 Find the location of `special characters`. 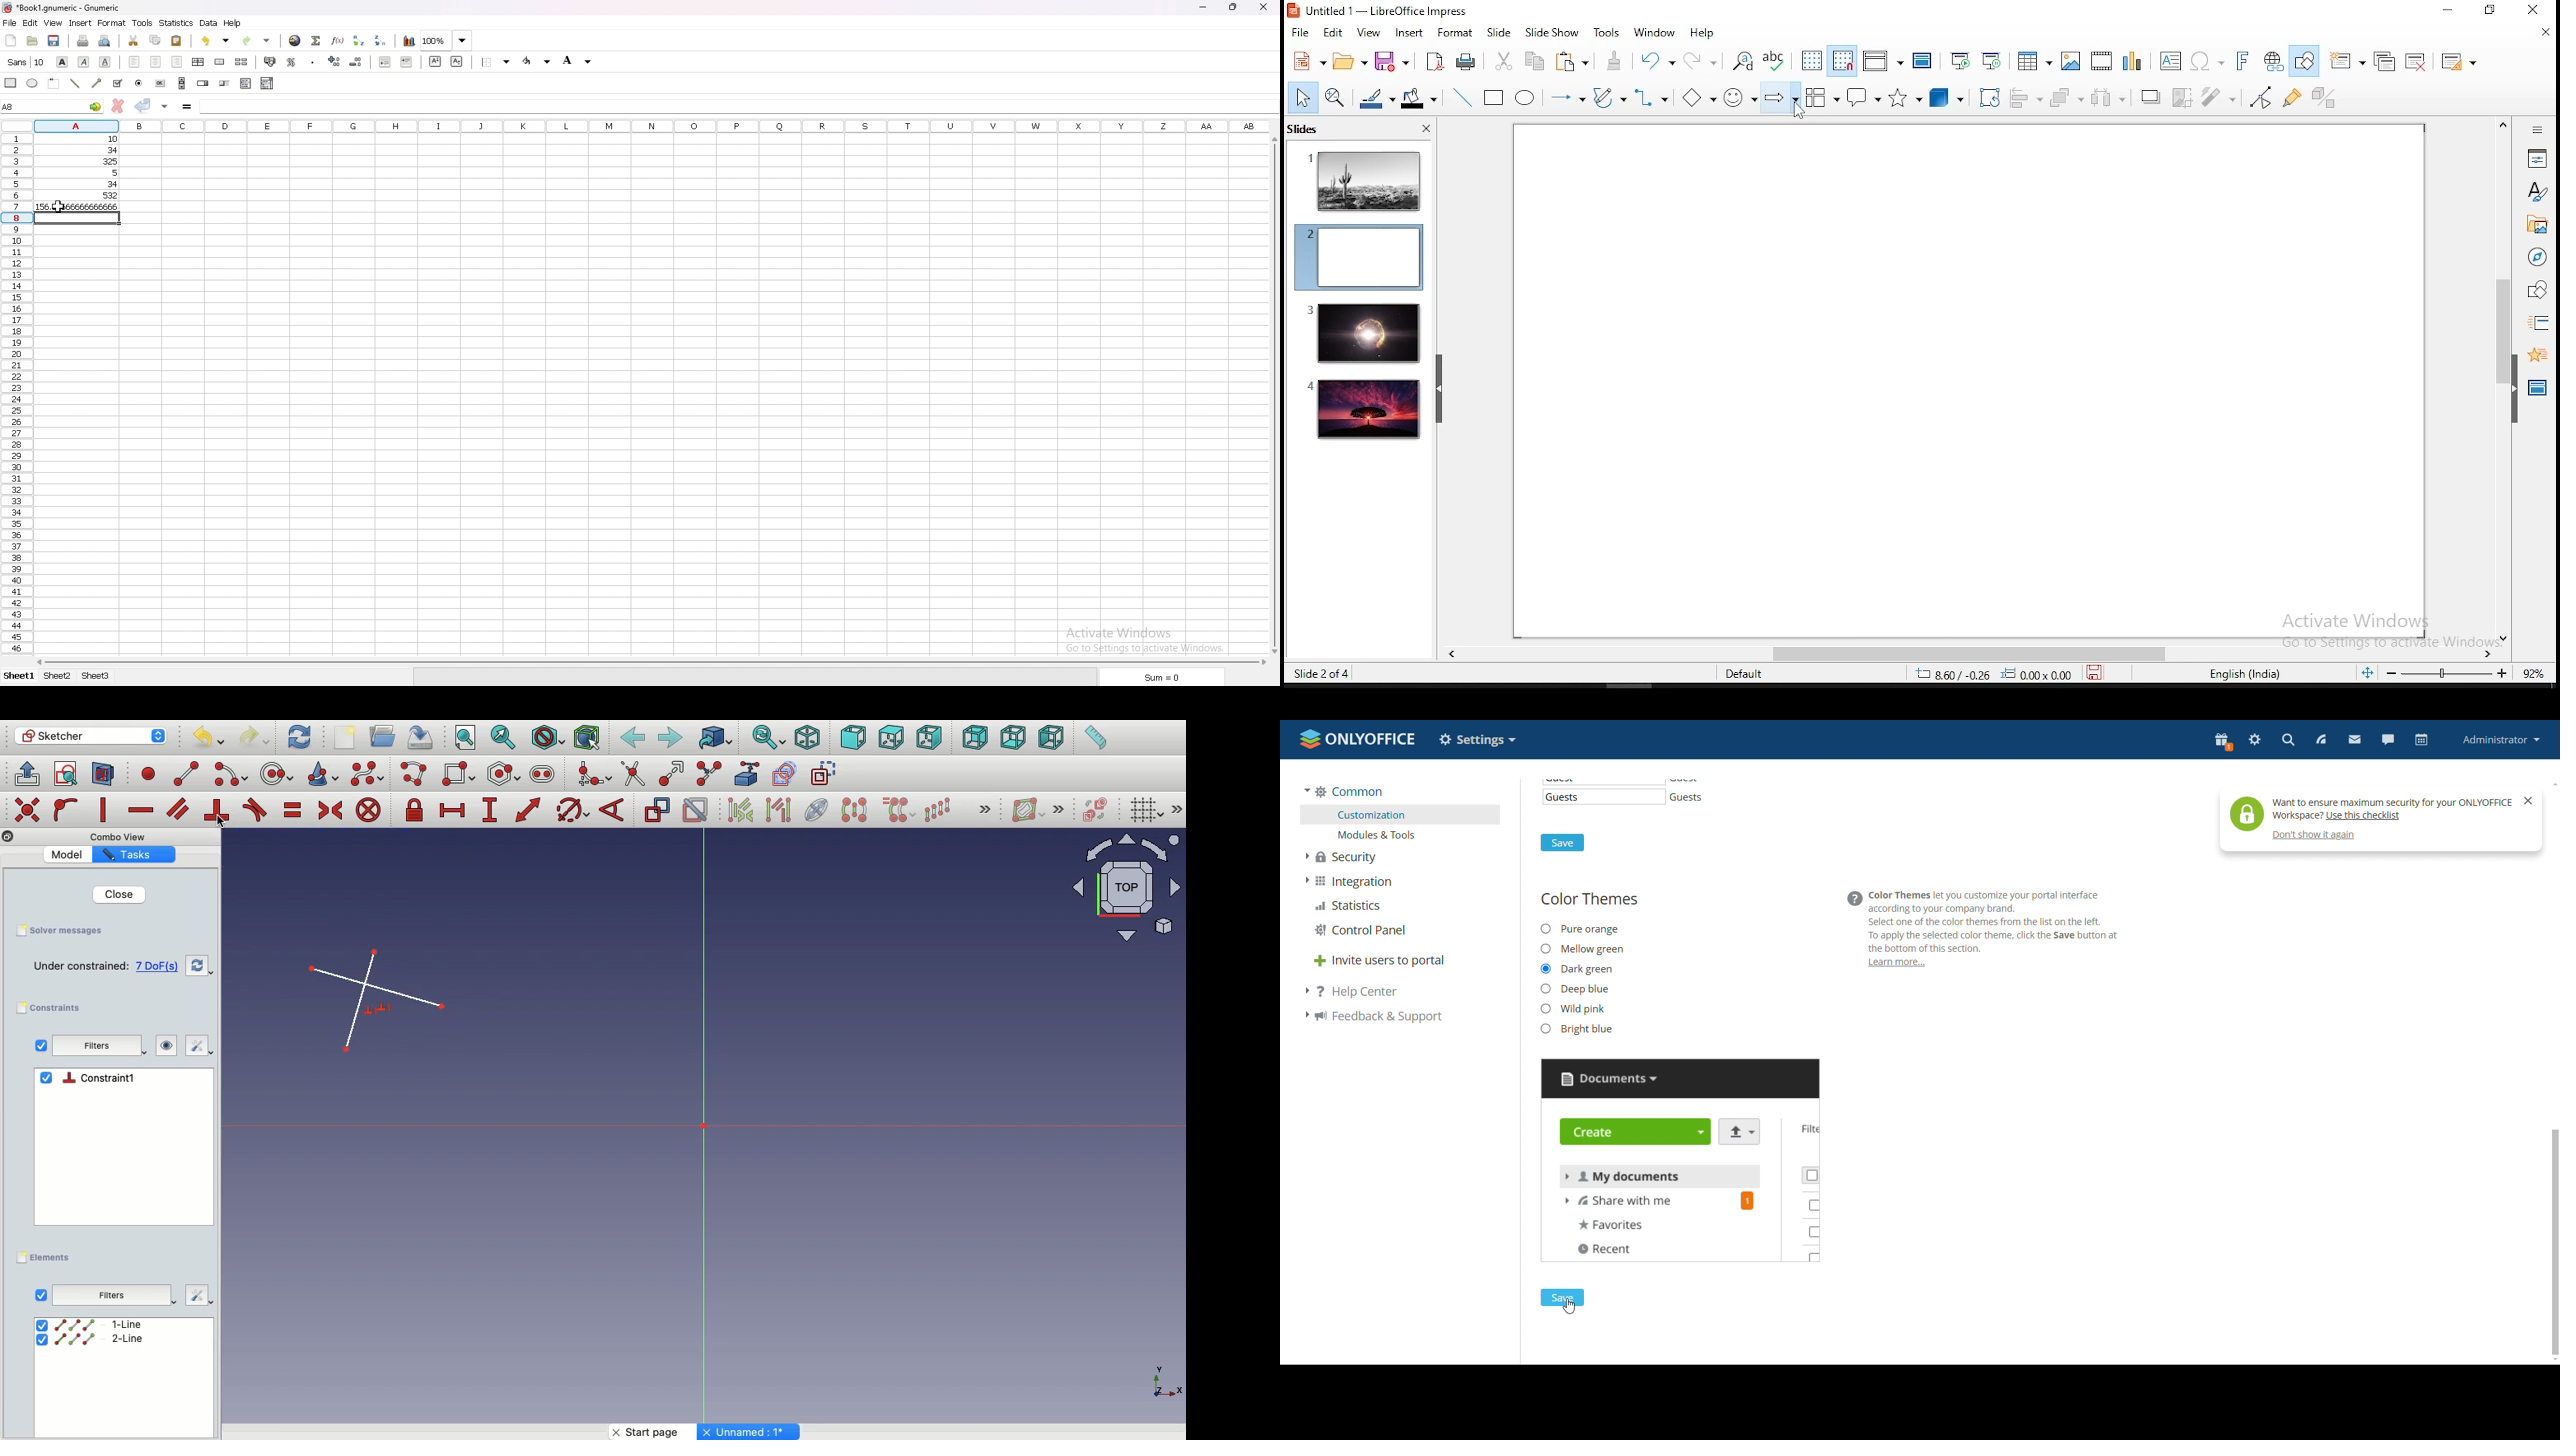

special characters is located at coordinates (2208, 61).